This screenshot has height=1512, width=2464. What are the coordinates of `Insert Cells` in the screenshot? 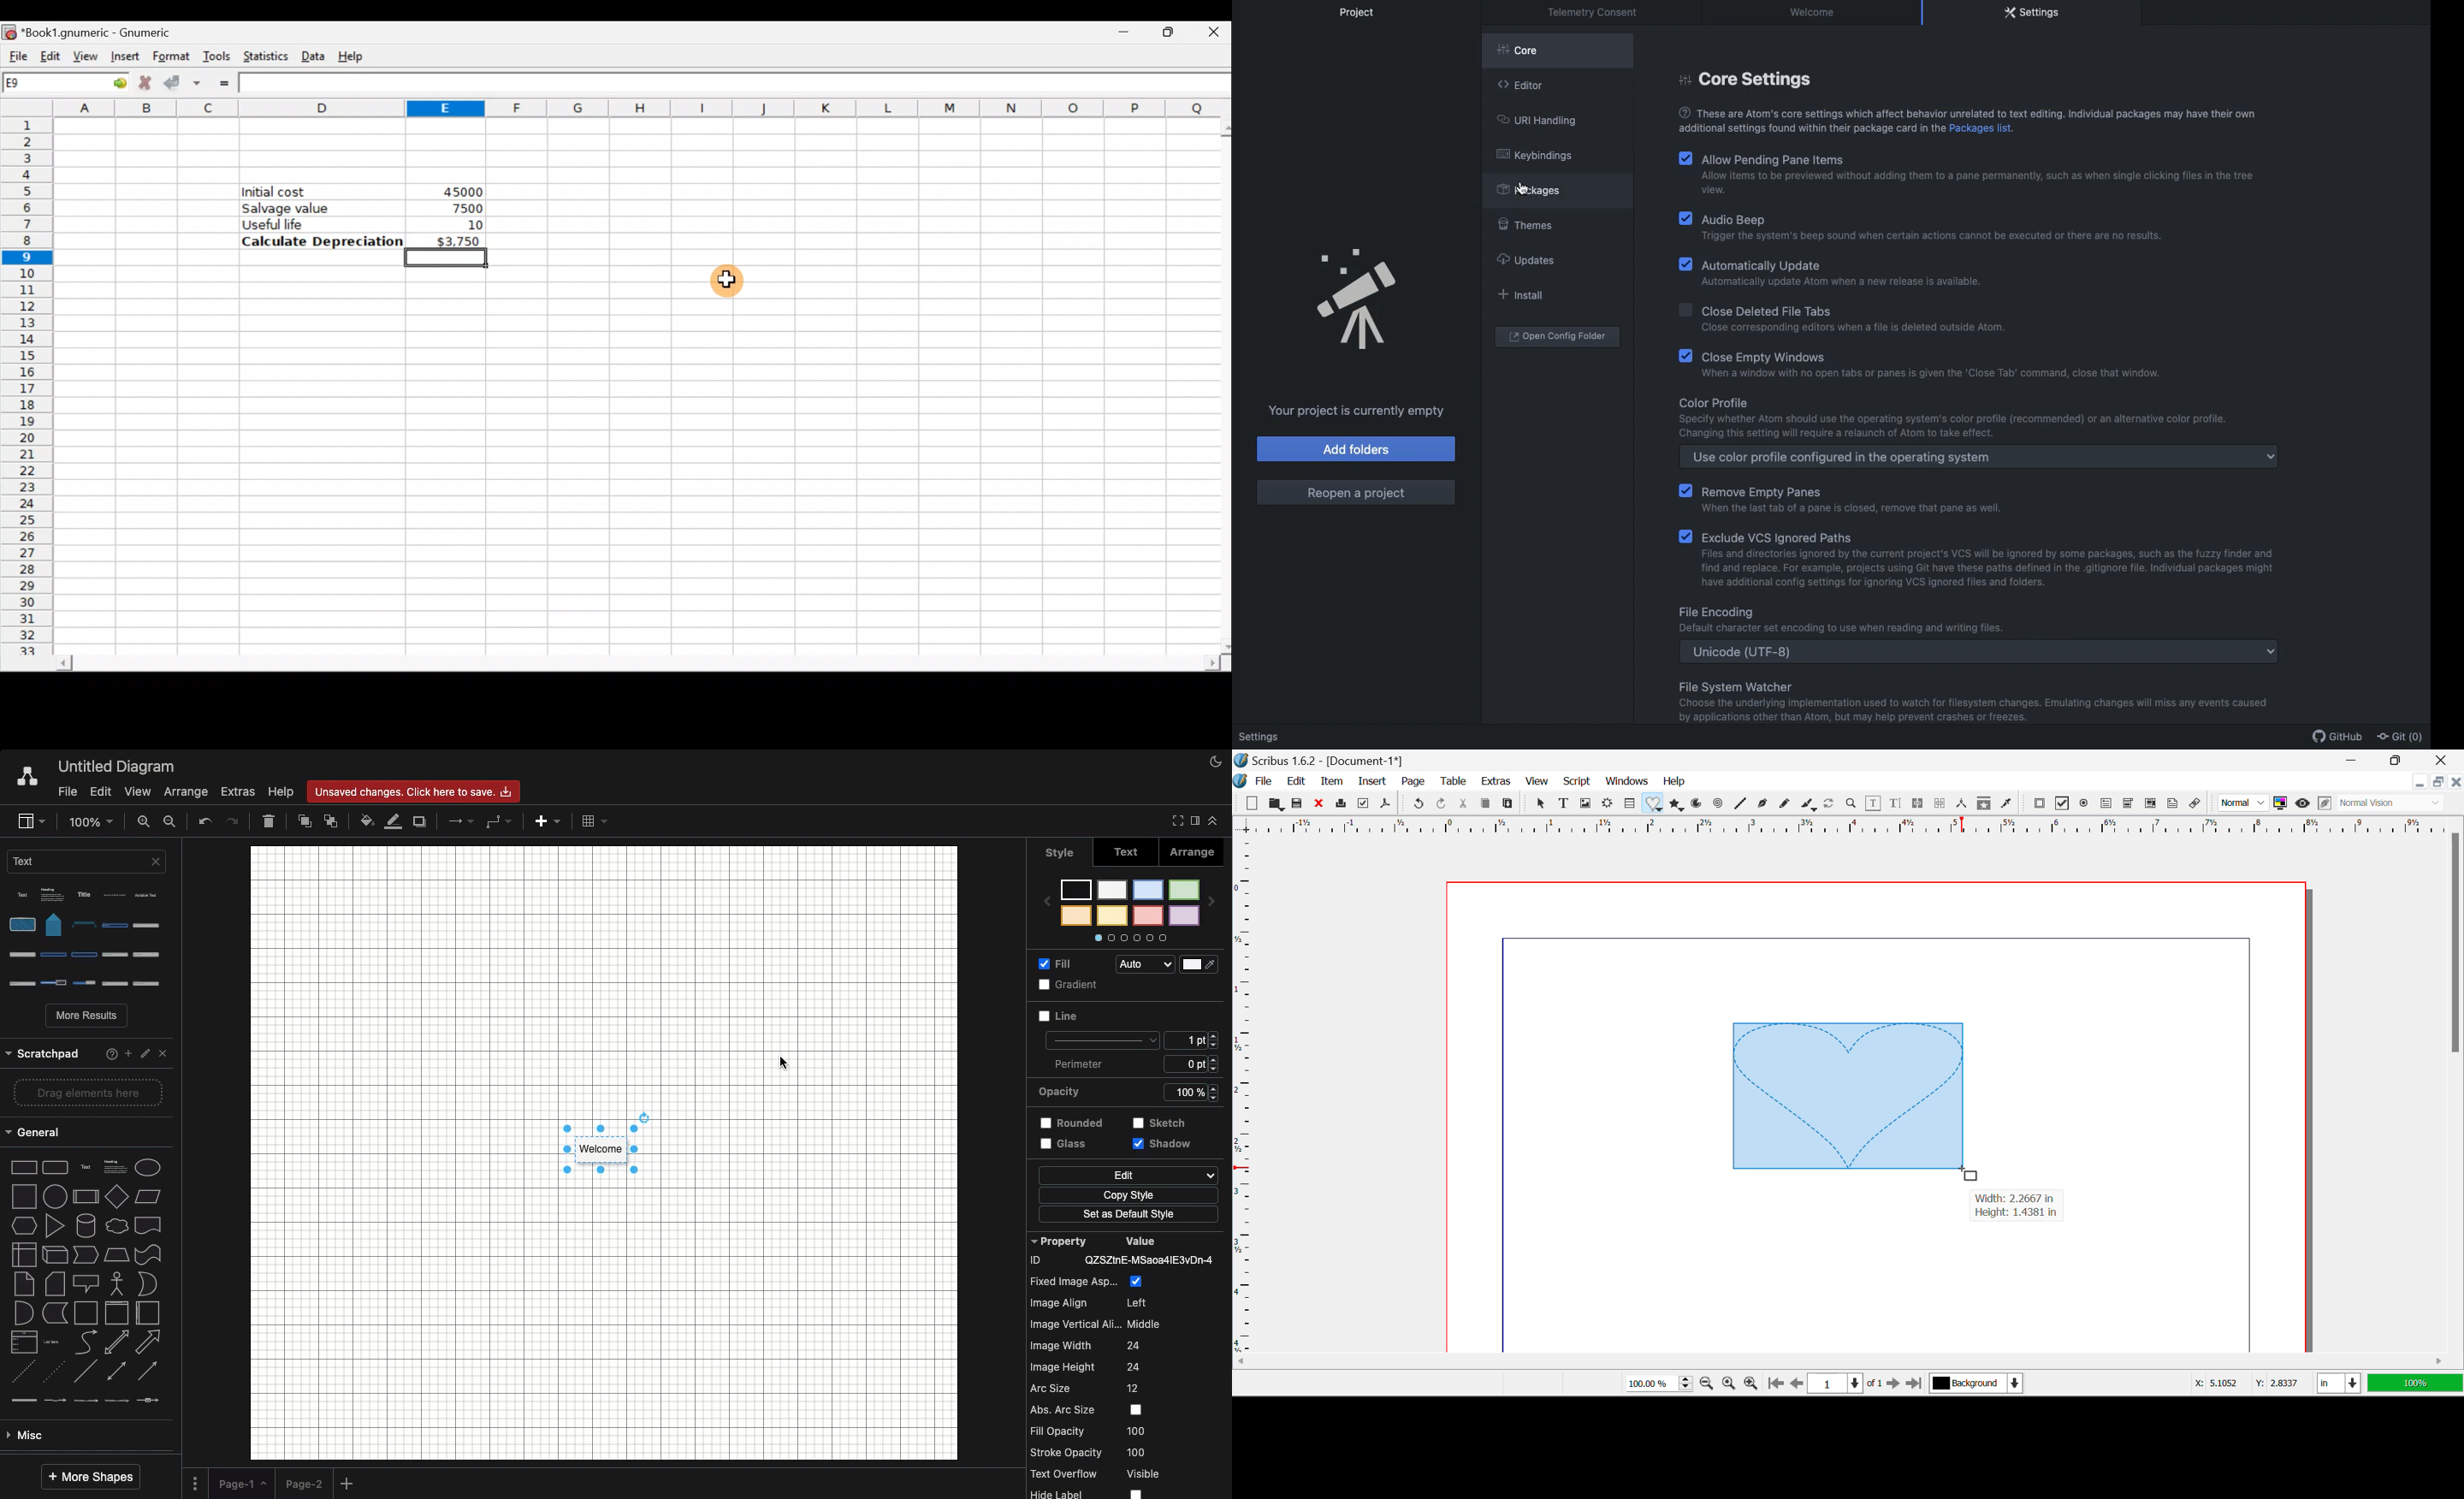 It's located at (1629, 805).